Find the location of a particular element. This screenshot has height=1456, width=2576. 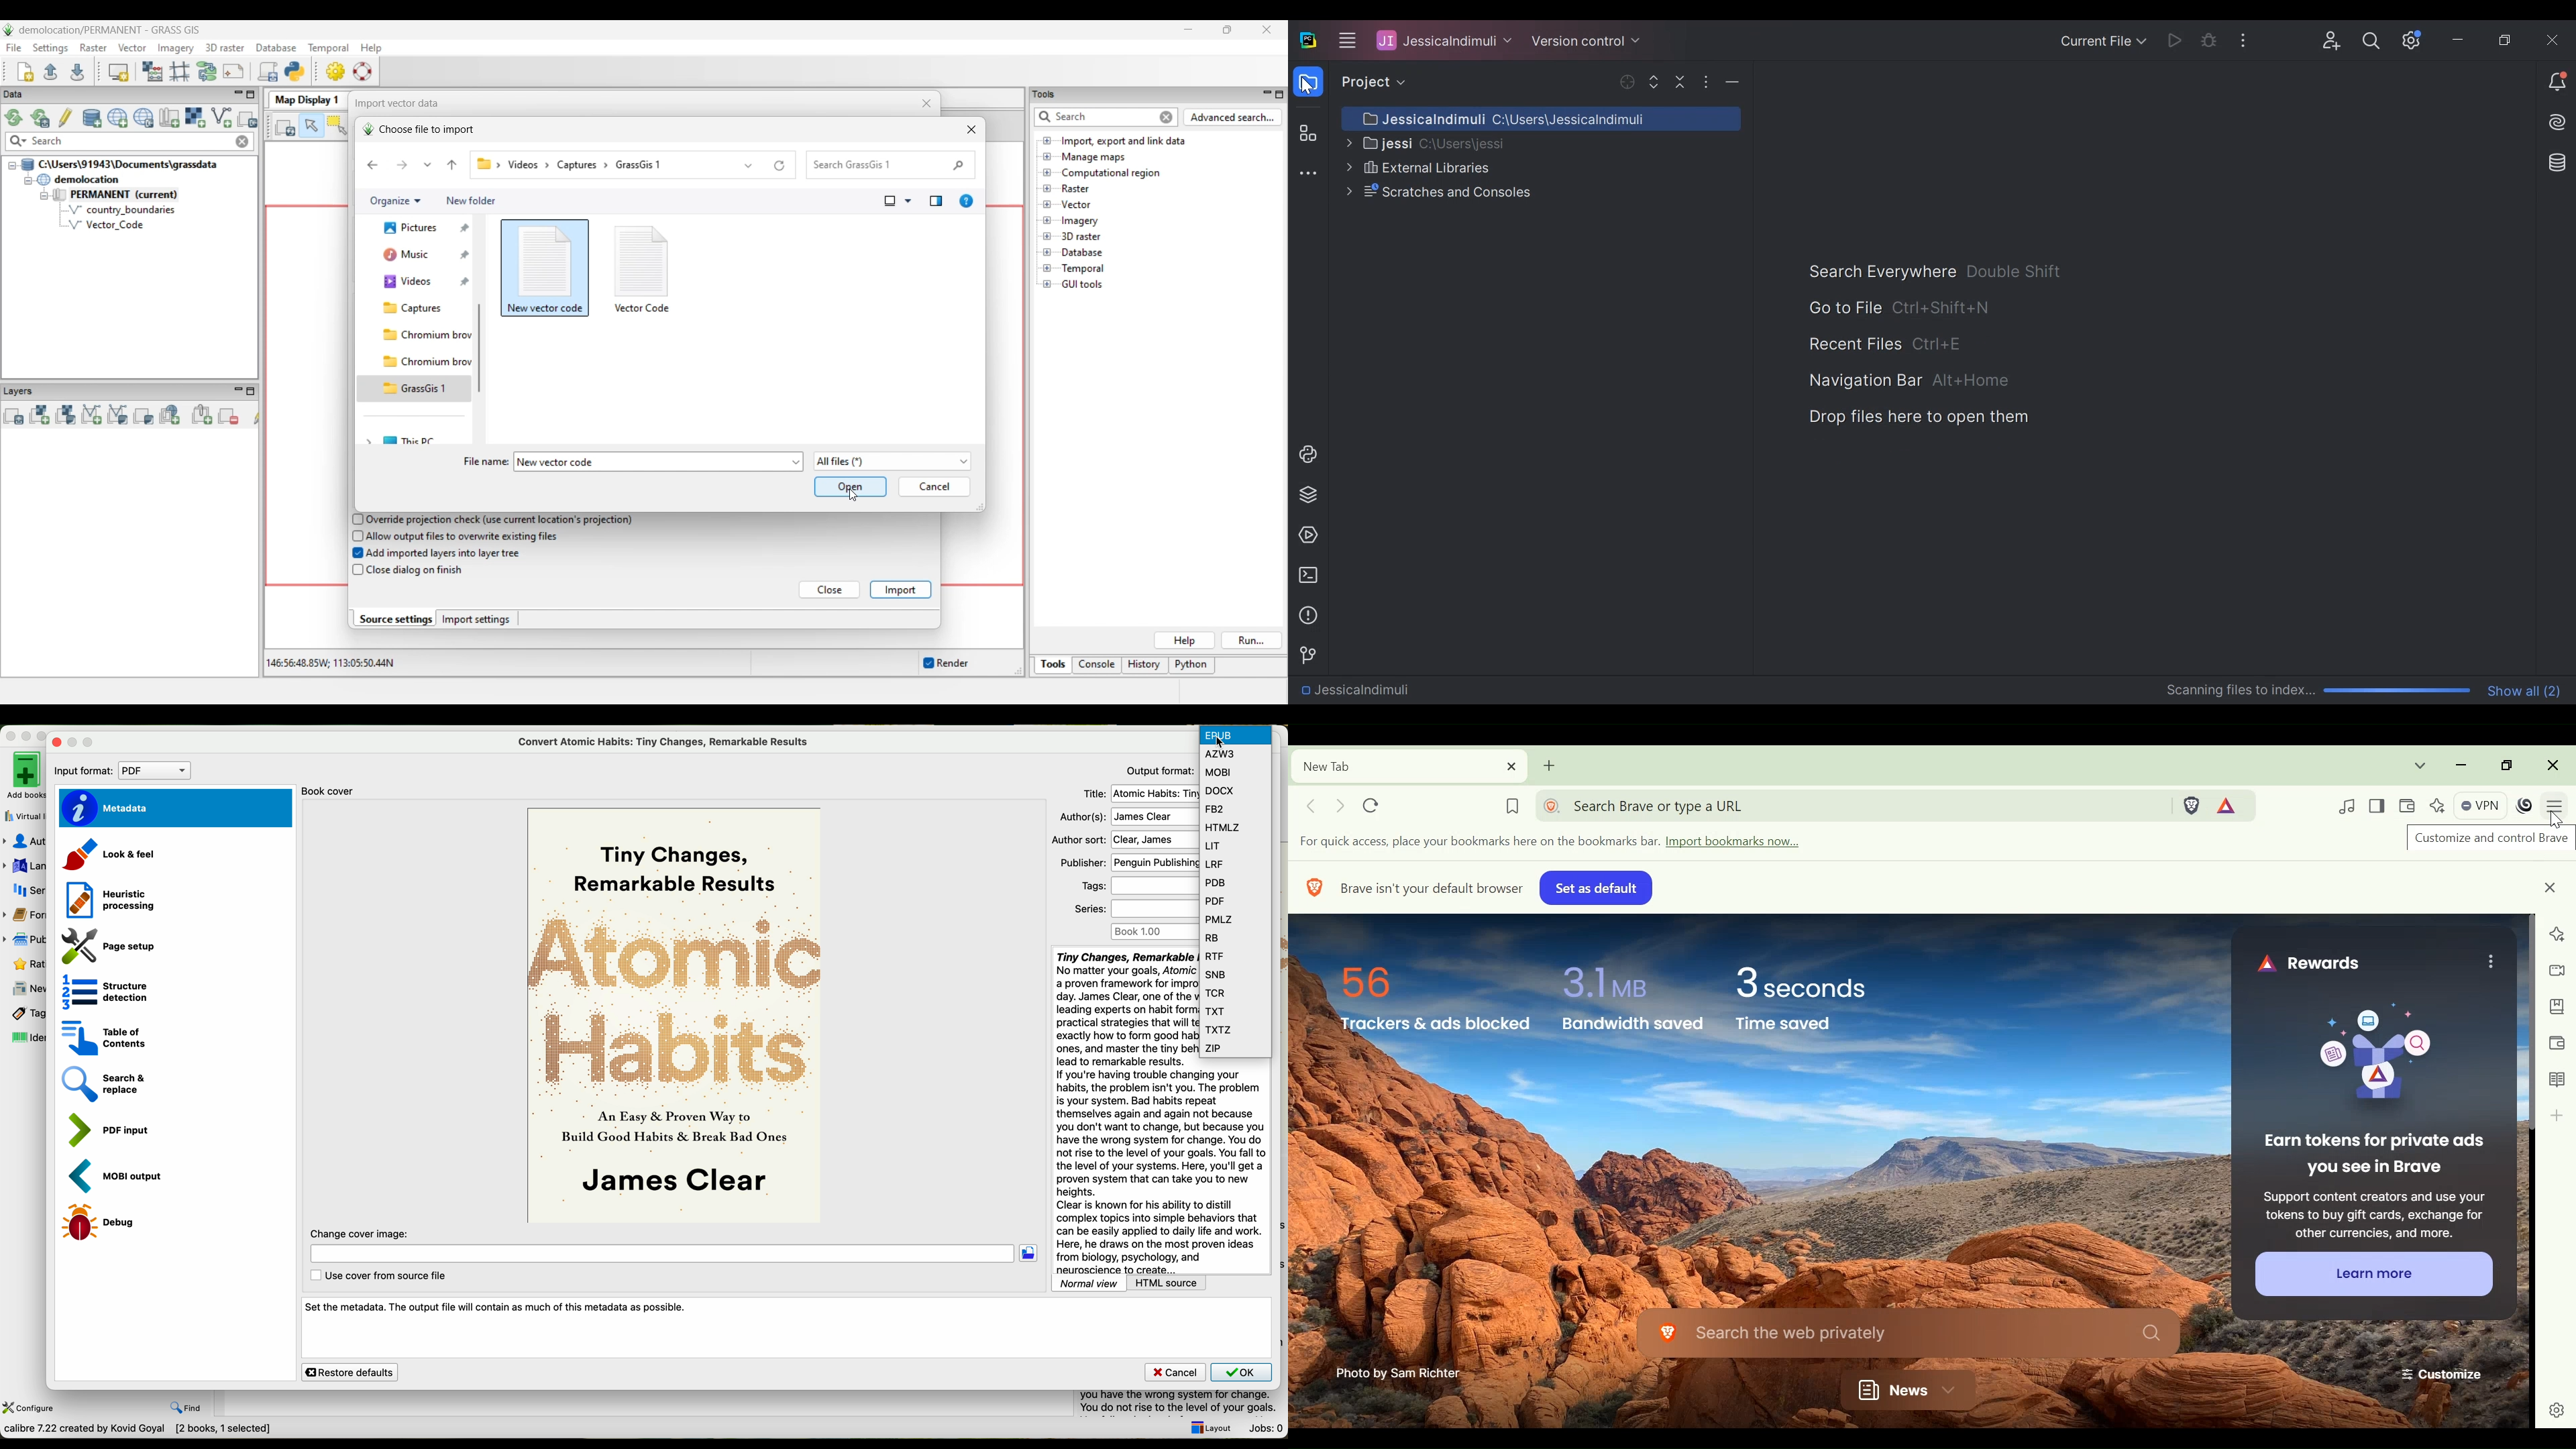

table of contents is located at coordinates (100, 1036).